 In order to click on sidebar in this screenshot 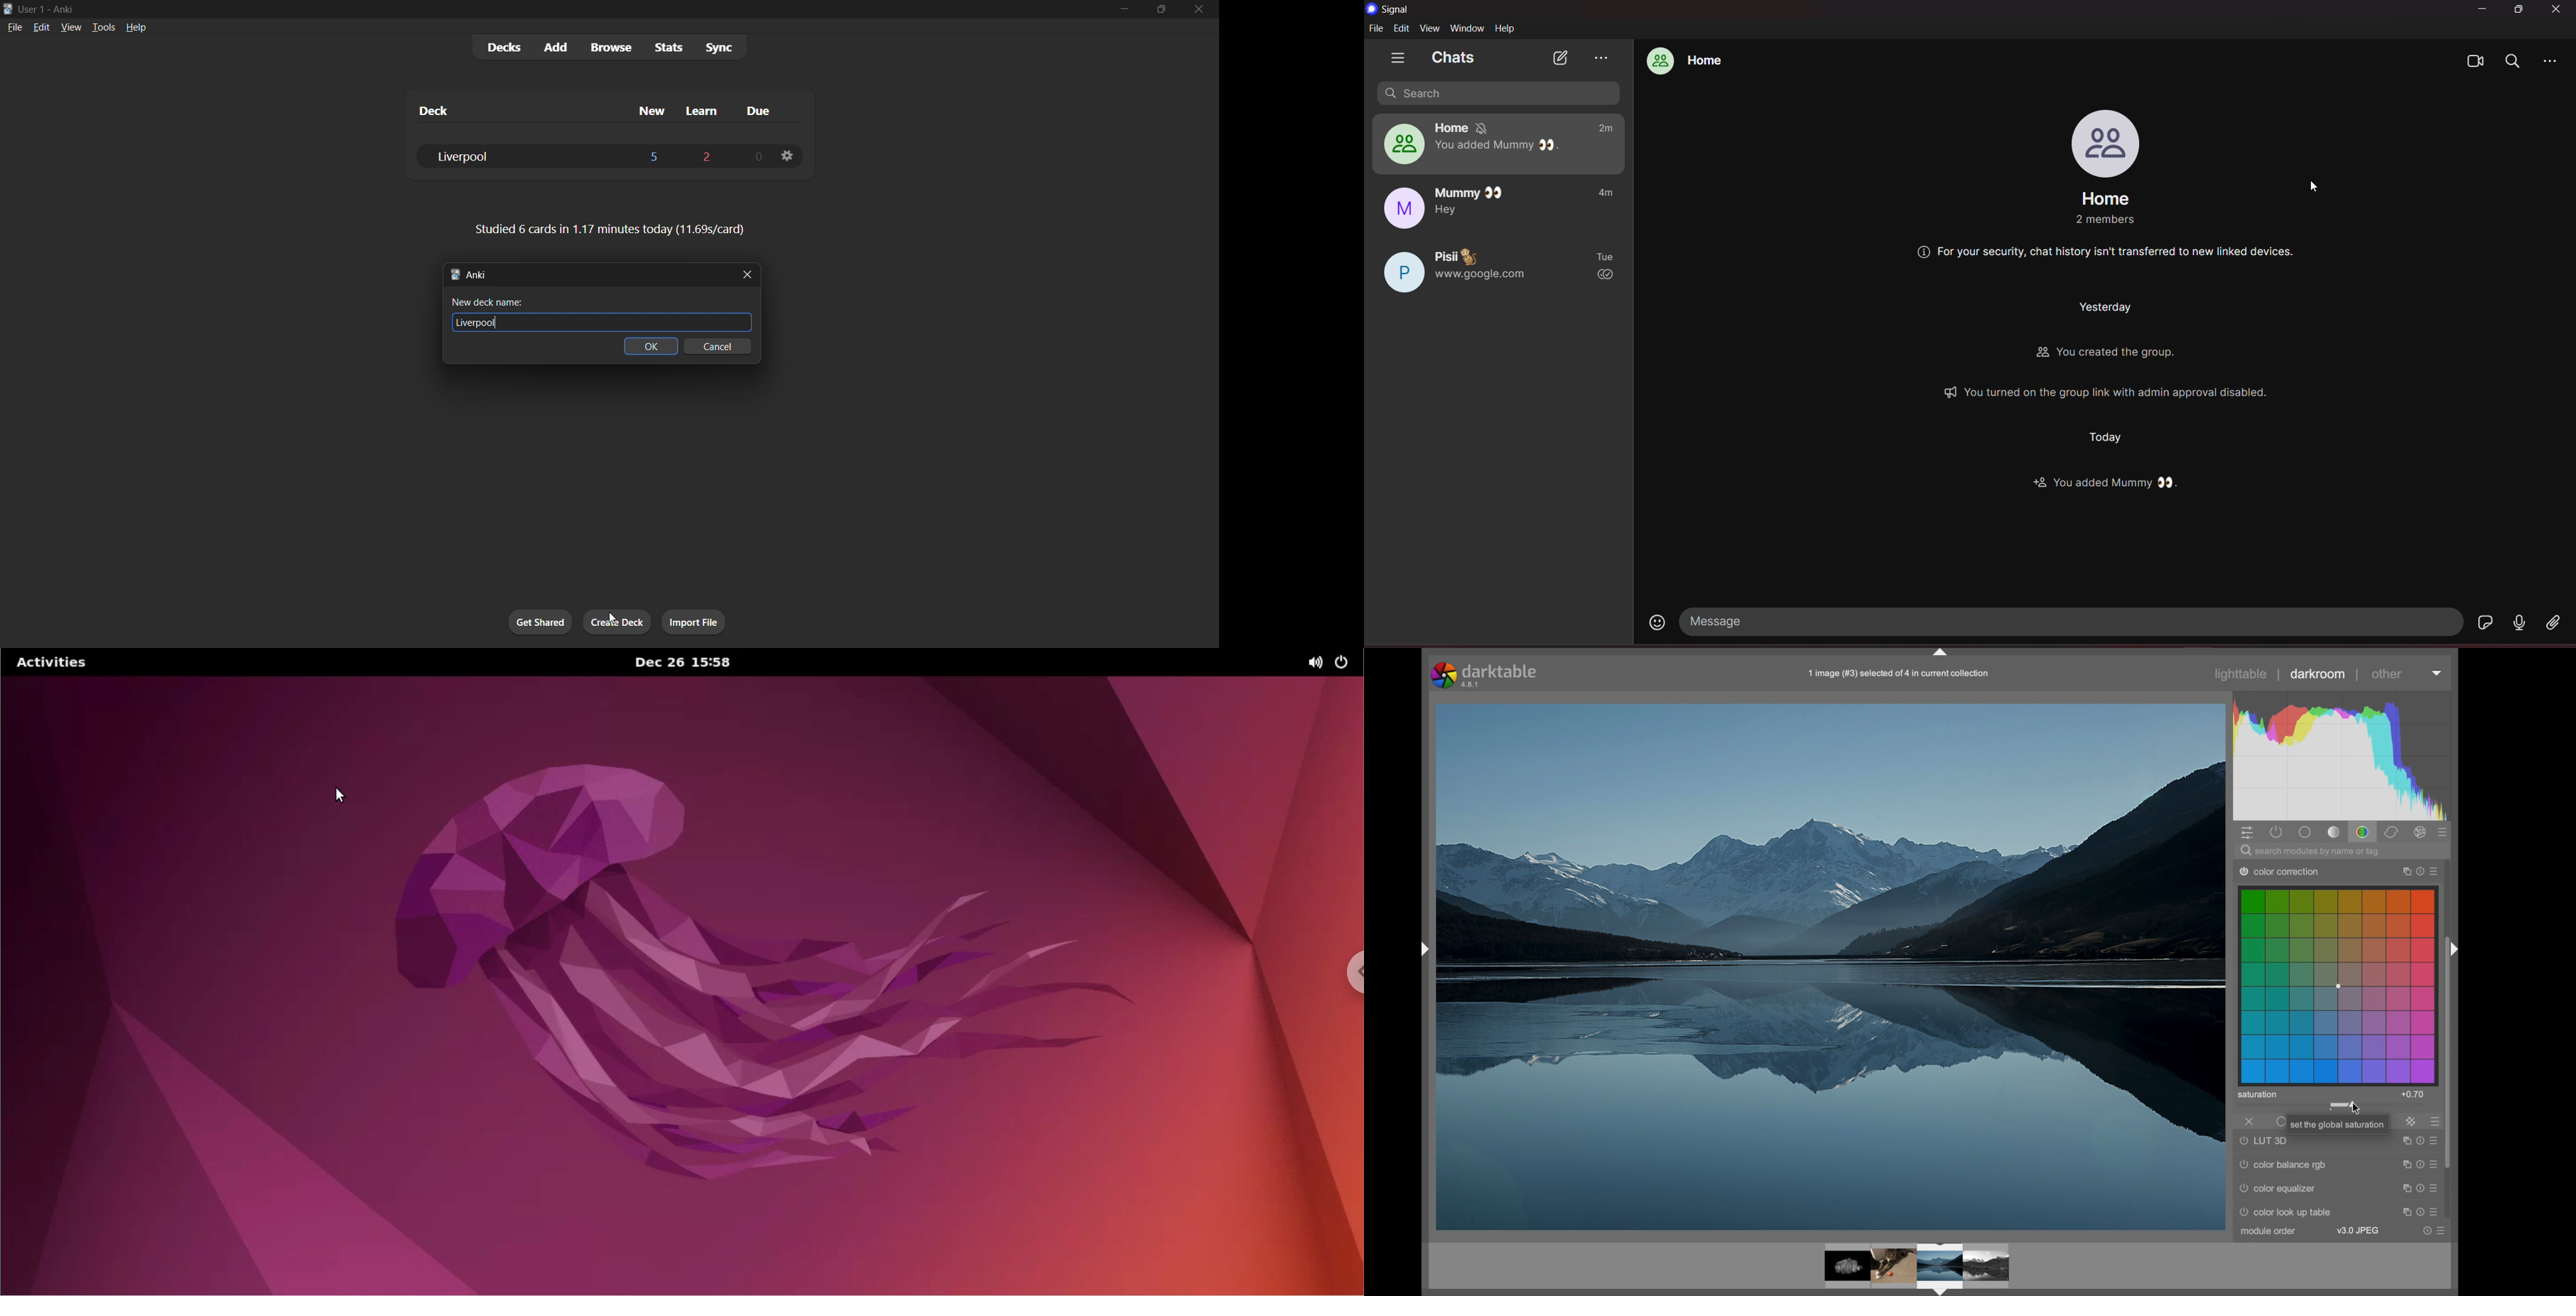, I will do `click(1422, 949)`.